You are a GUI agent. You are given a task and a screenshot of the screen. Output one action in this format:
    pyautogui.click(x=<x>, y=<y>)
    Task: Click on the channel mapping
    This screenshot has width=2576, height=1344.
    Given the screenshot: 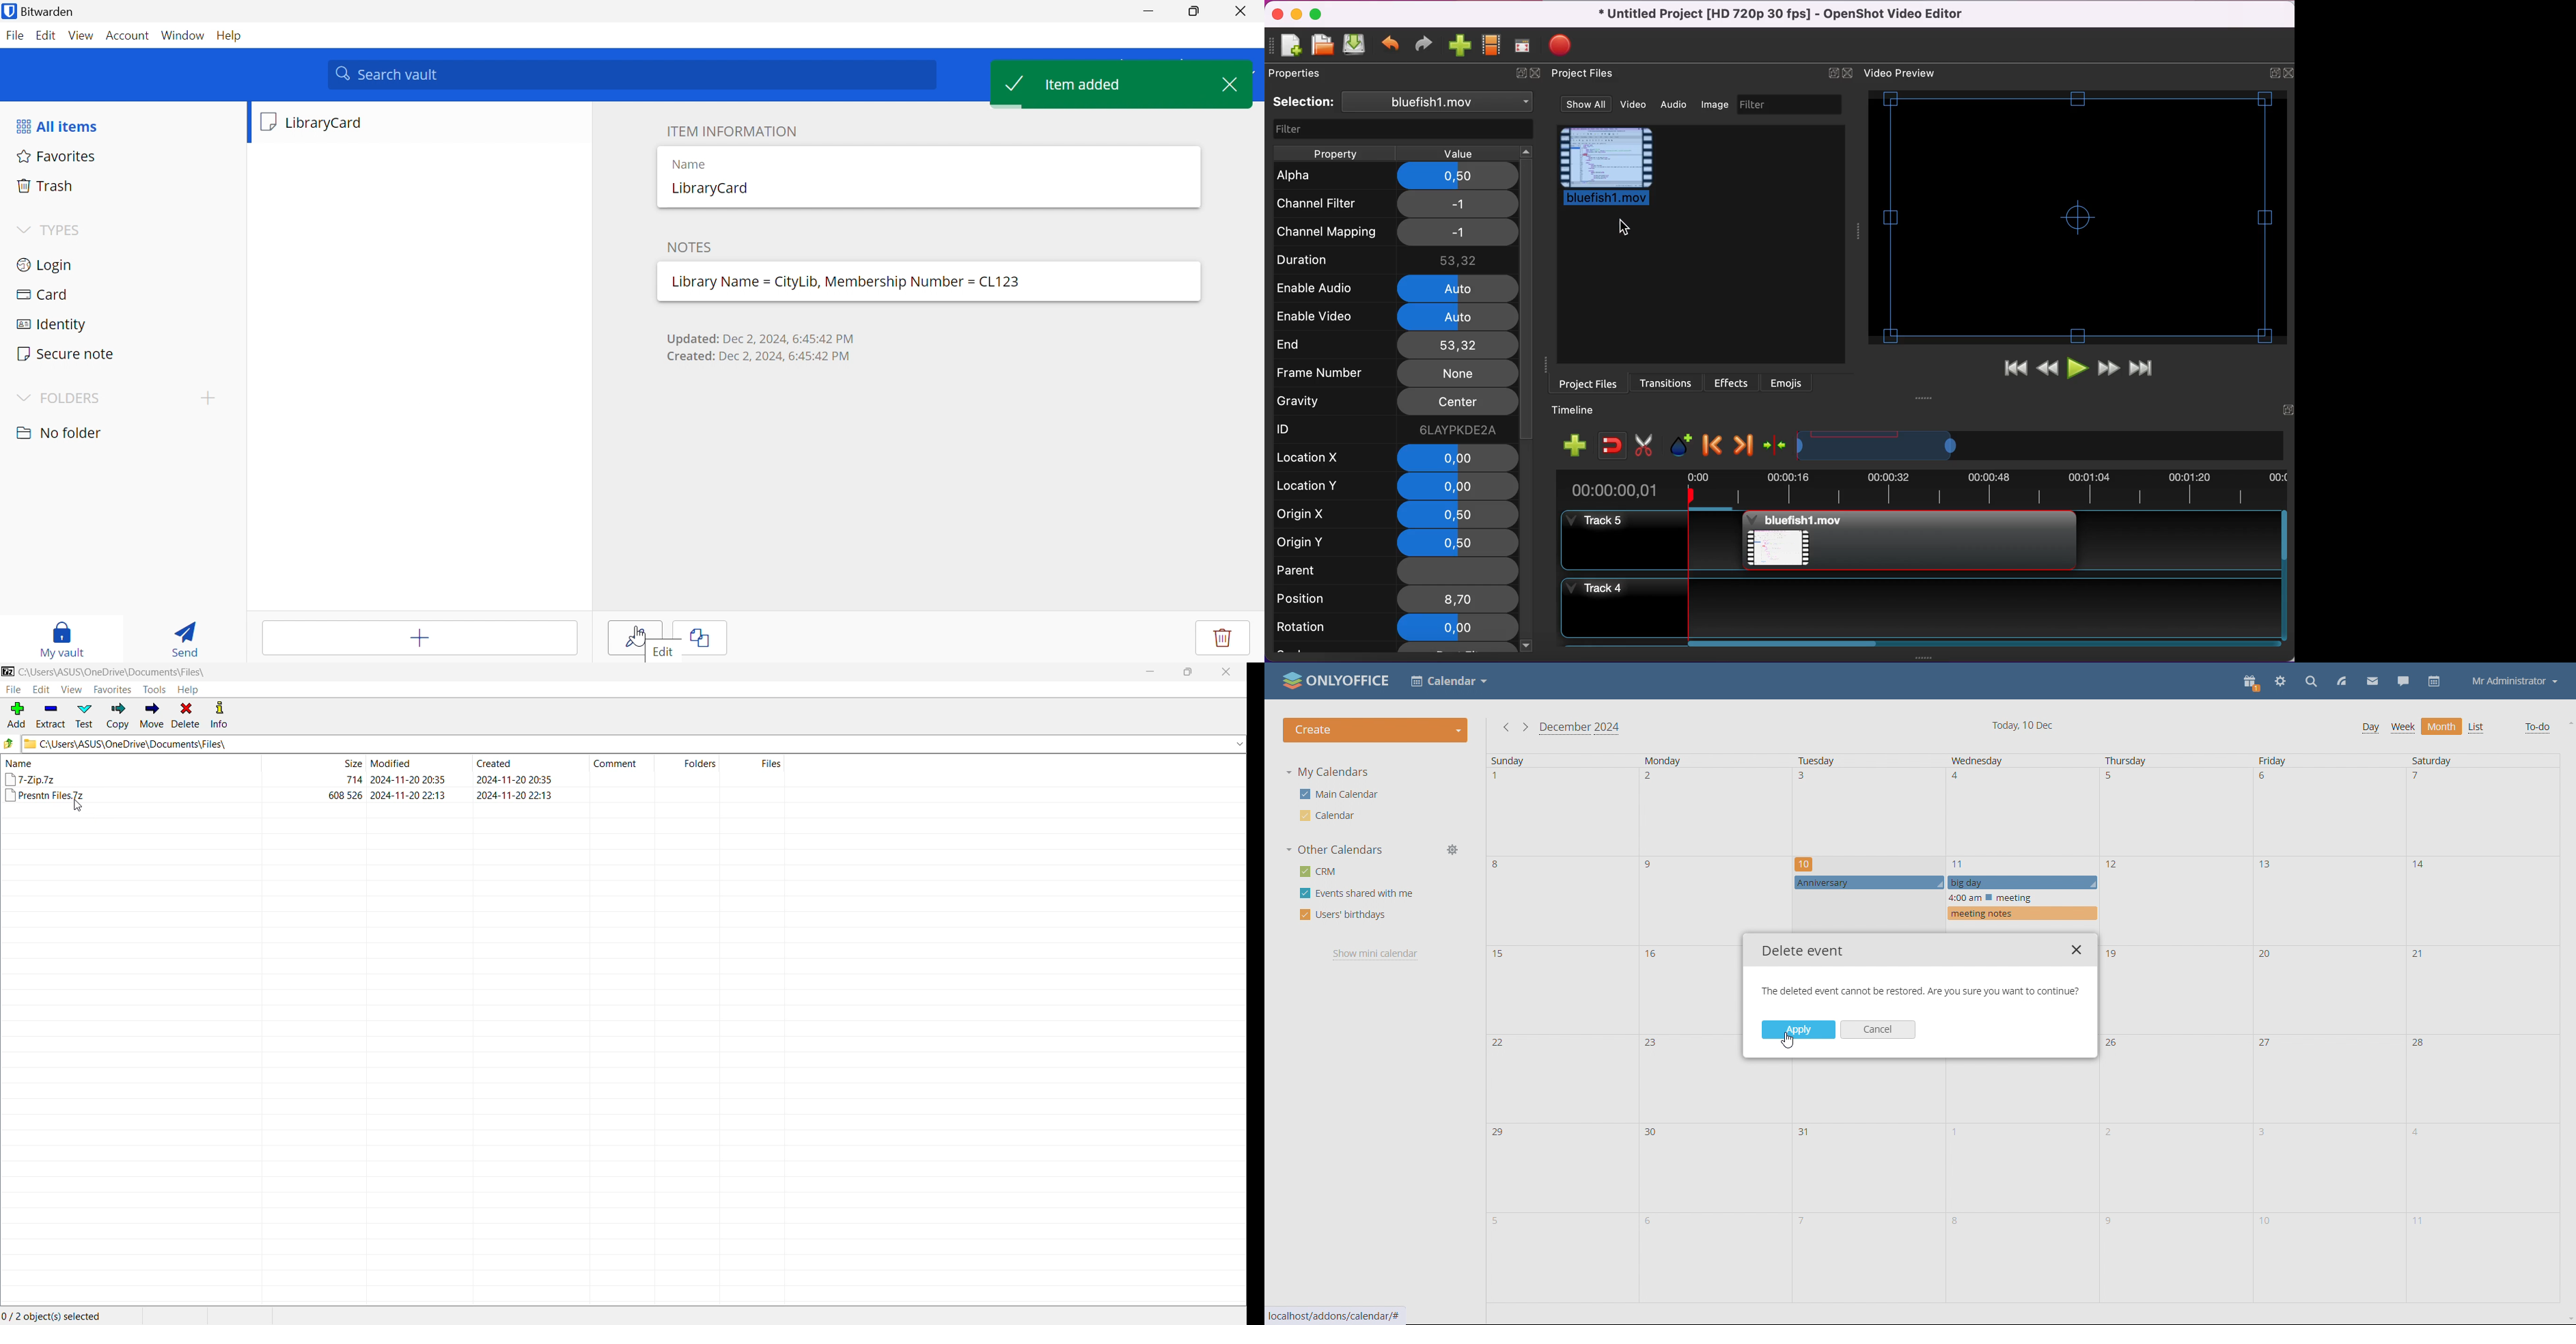 What is the action you would take?
    pyautogui.click(x=1335, y=231)
    